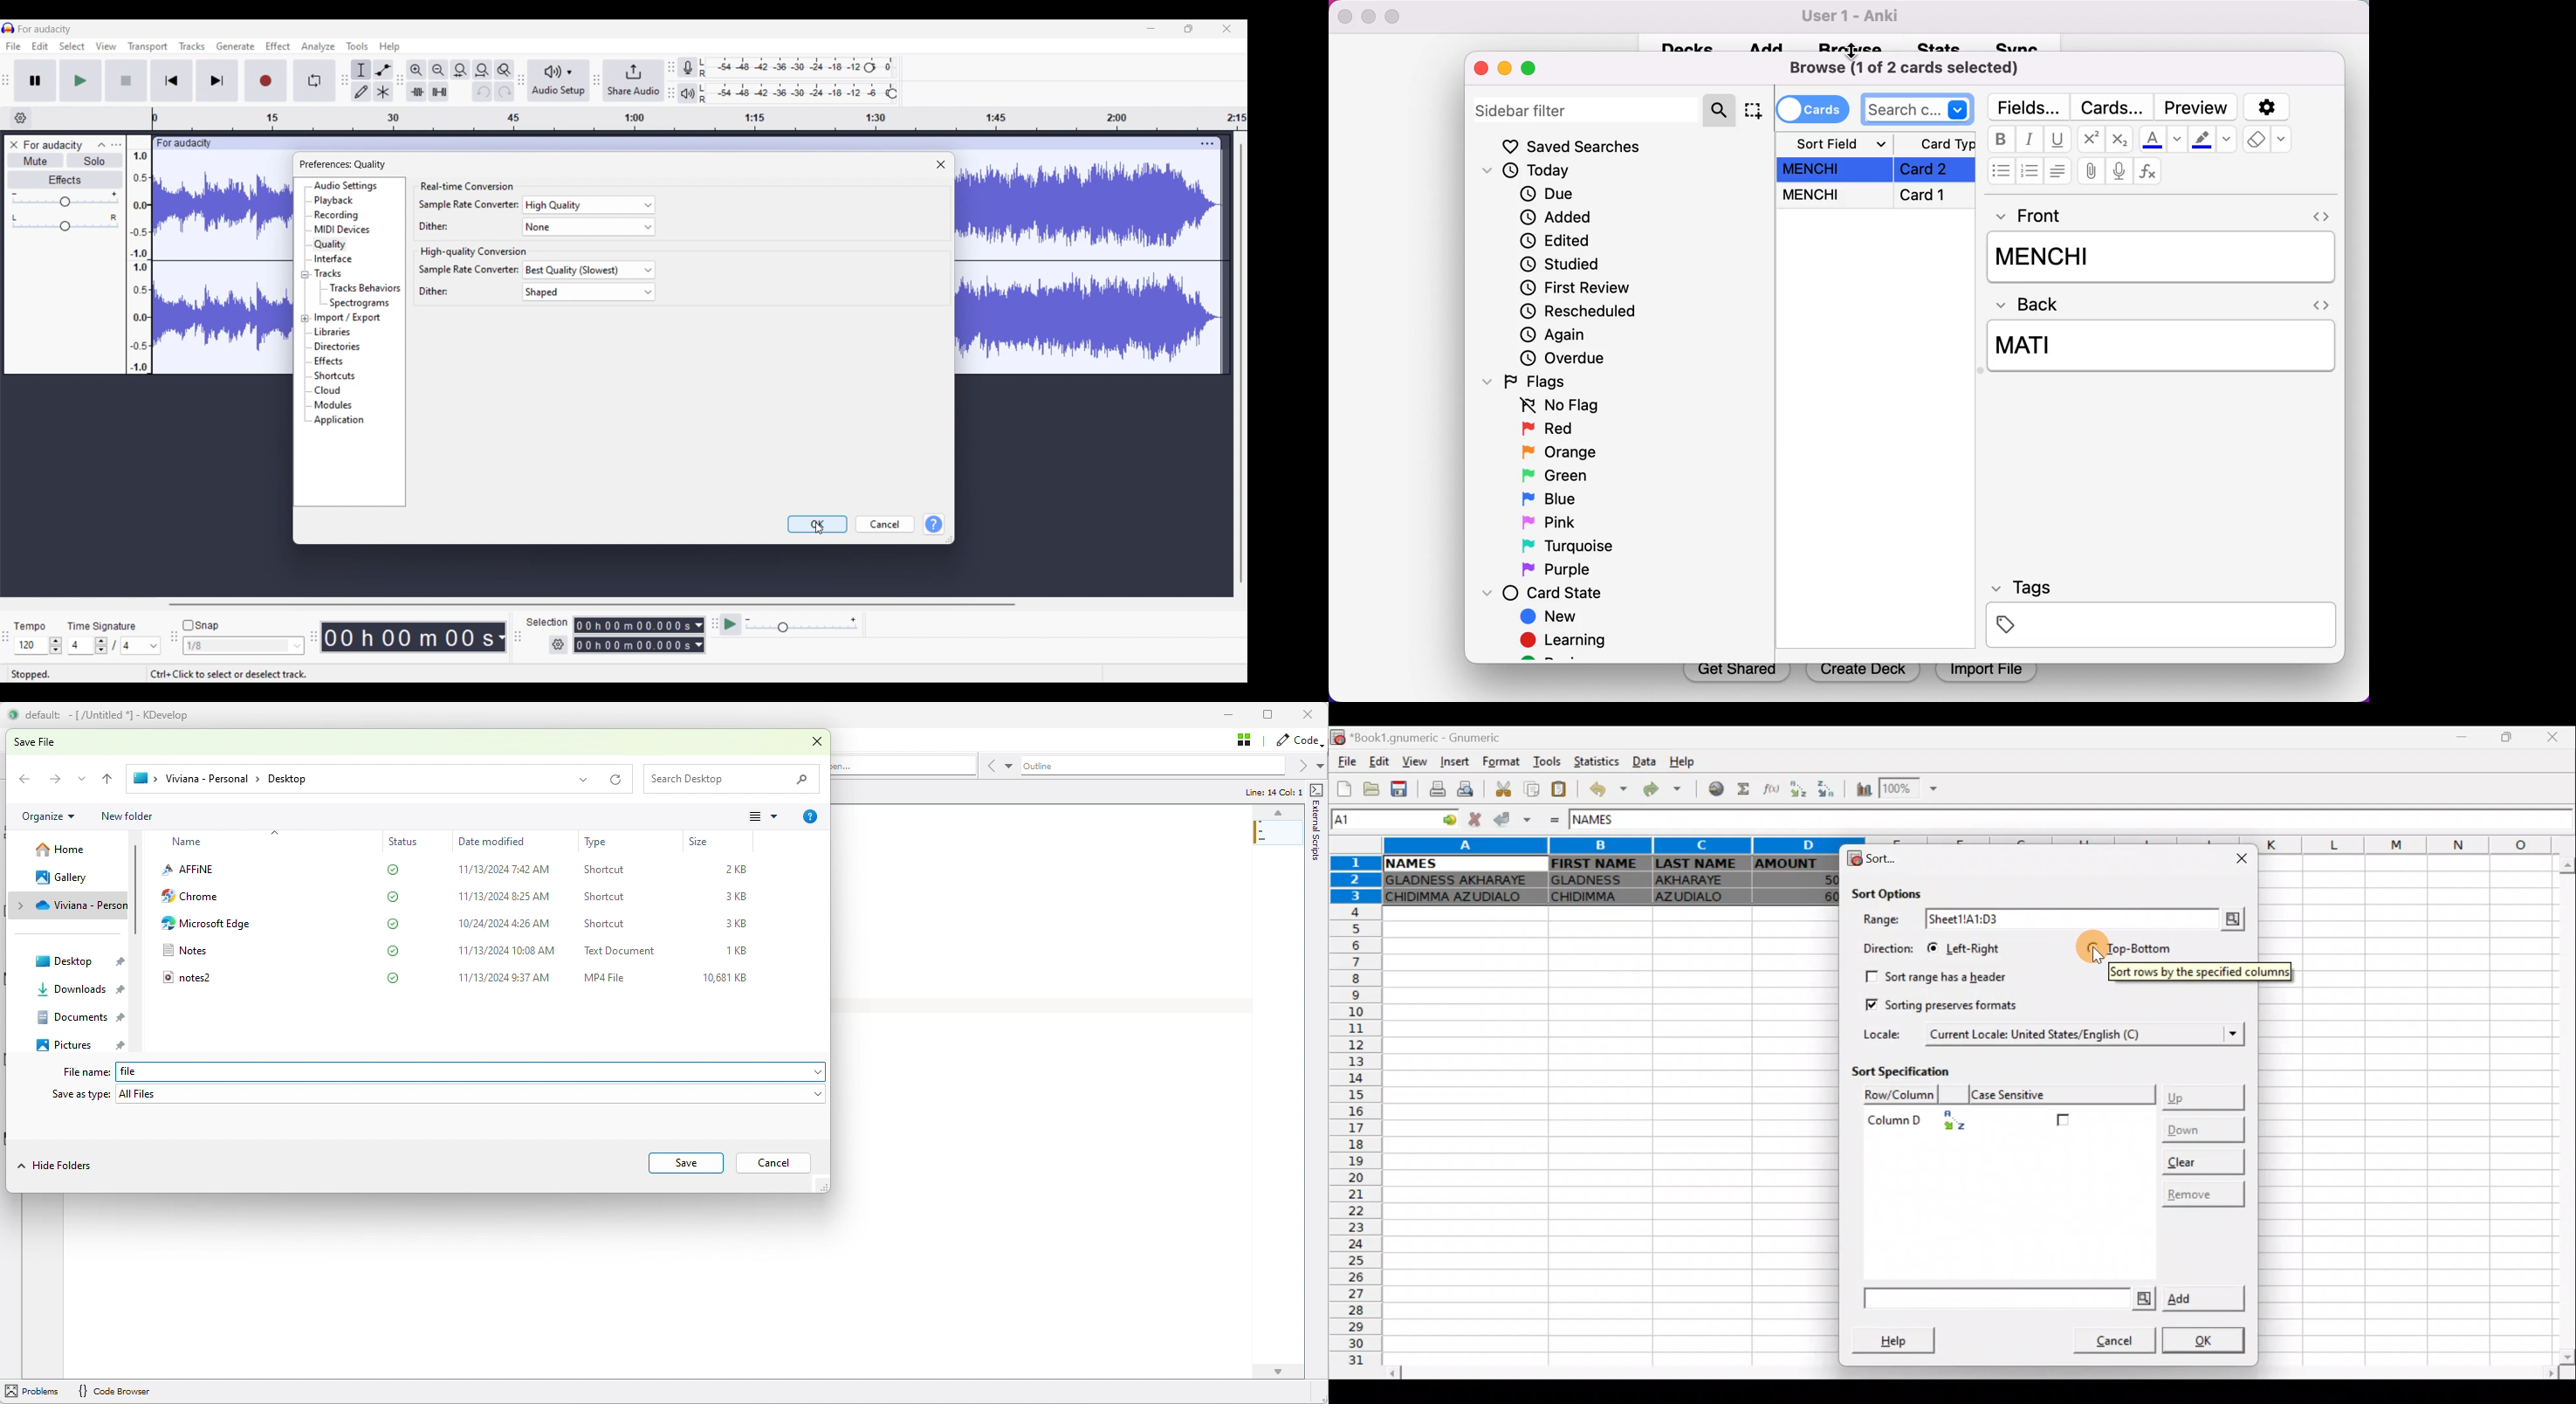 The image size is (2576, 1428). What do you see at coordinates (1529, 70) in the screenshot?
I see `maximize` at bounding box center [1529, 70].